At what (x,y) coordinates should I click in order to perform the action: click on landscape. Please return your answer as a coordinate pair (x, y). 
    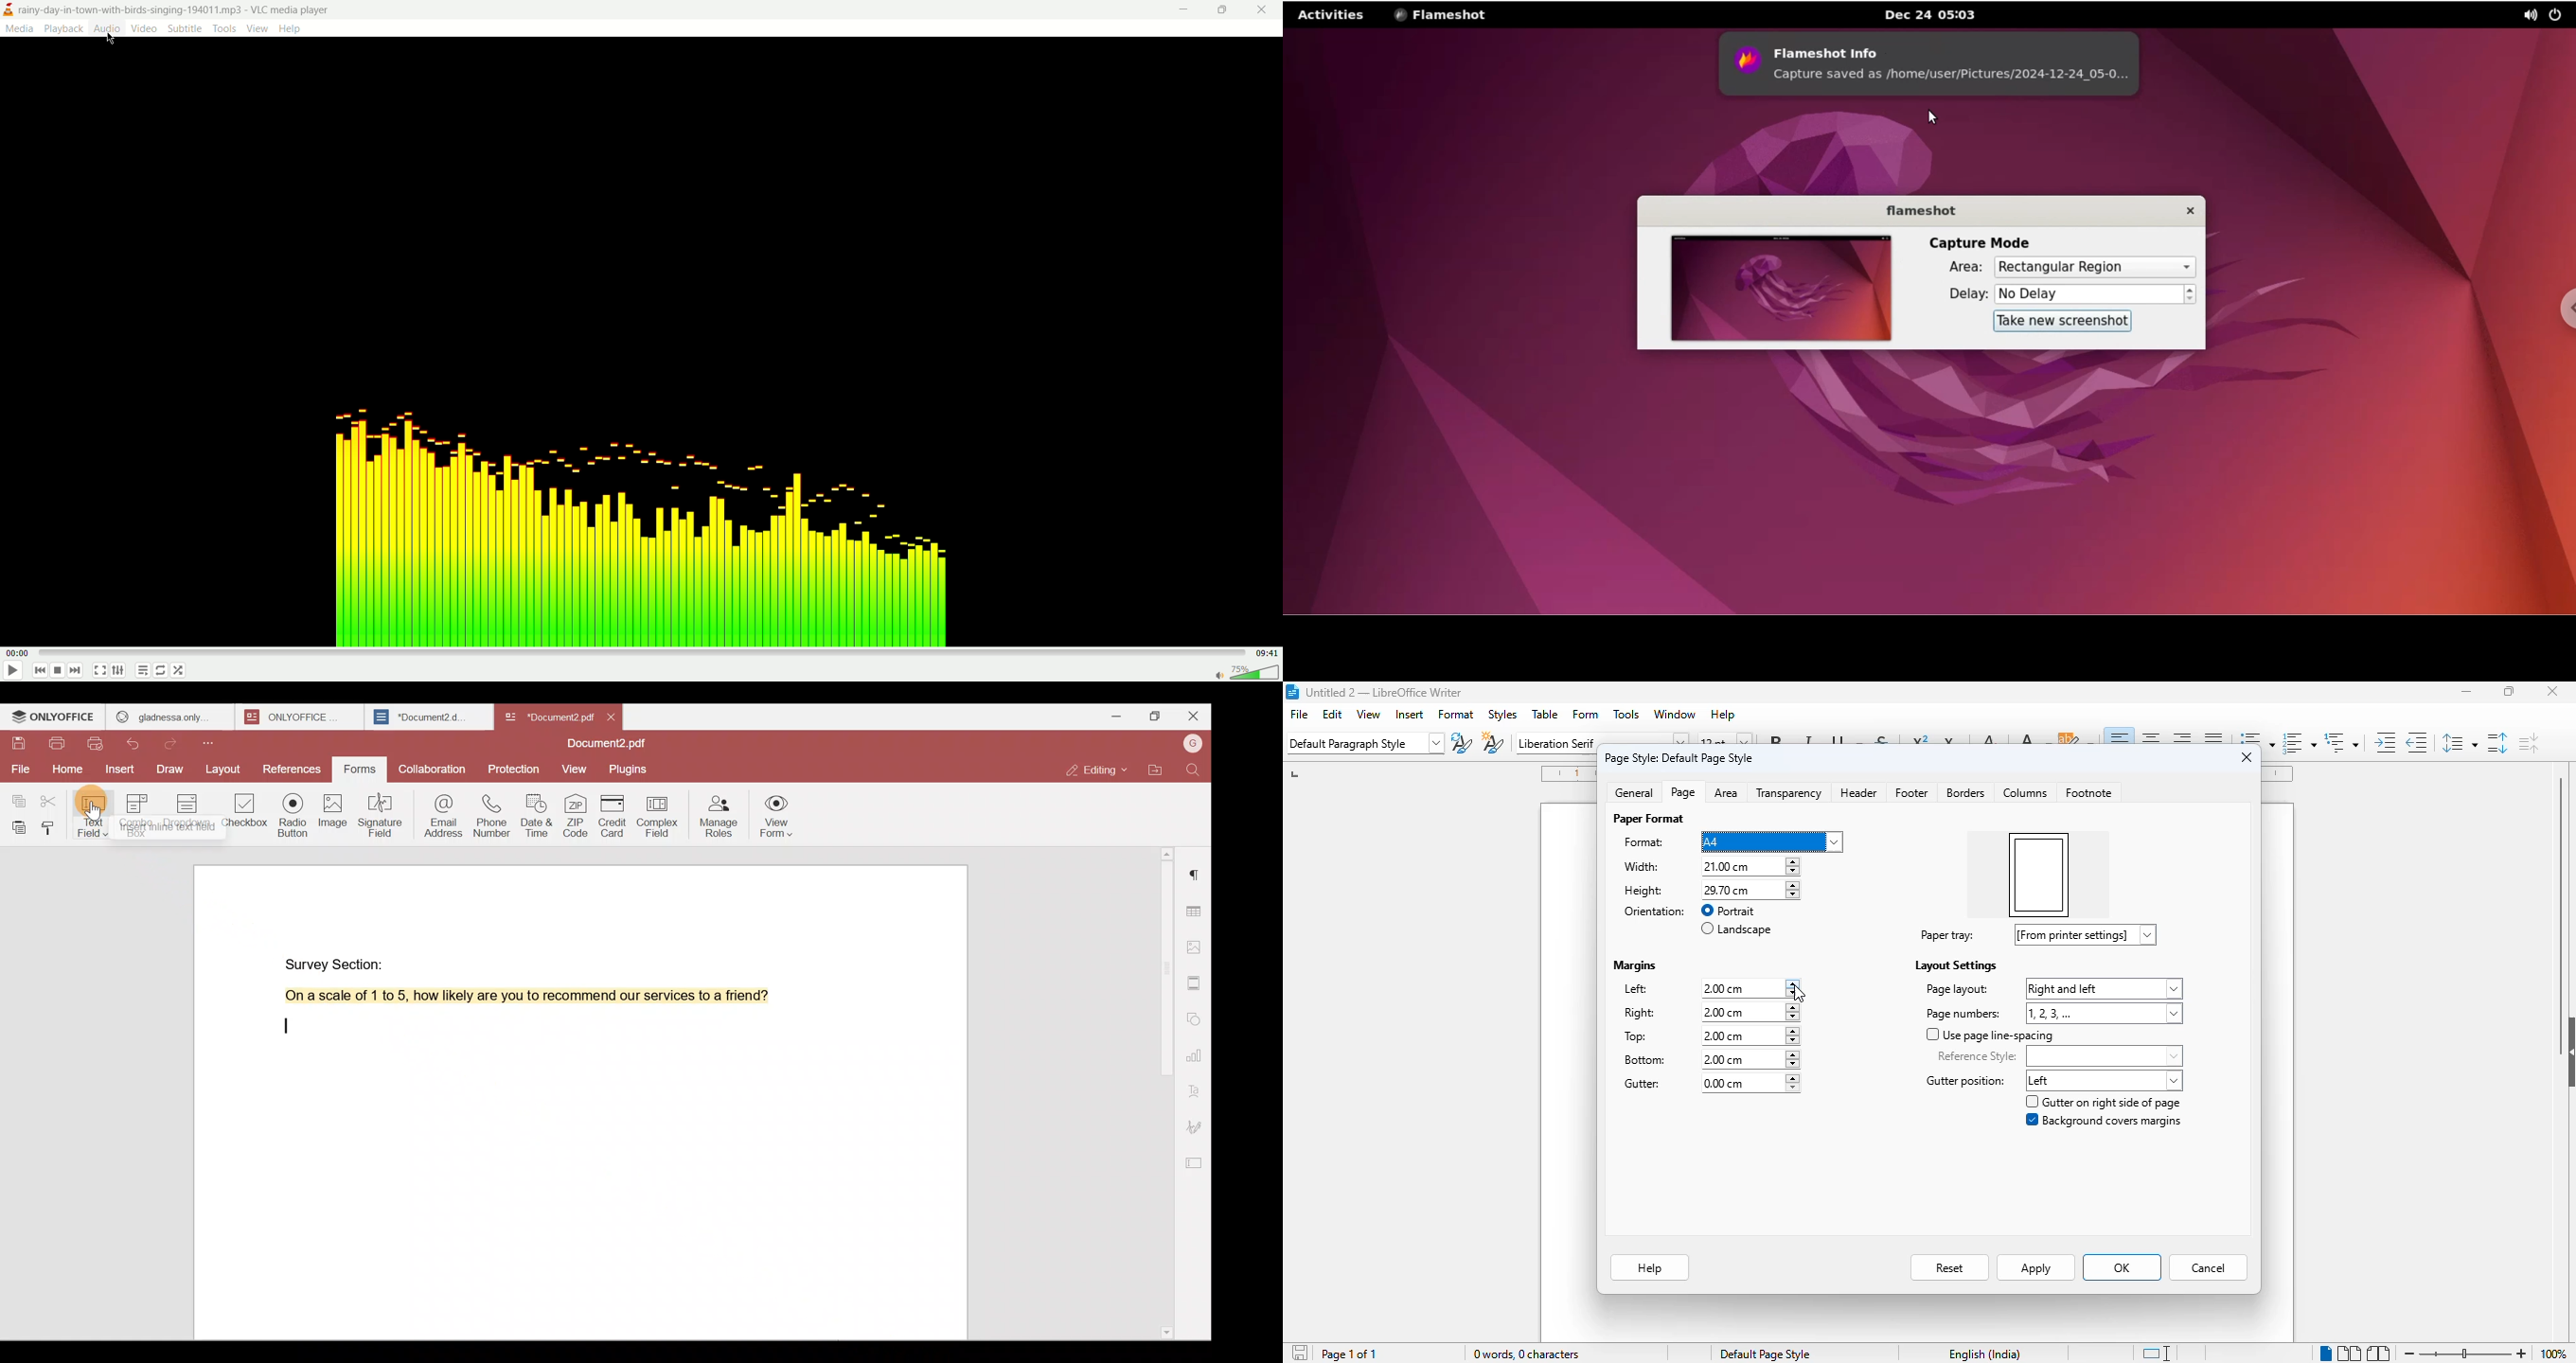
    Looking at the image, I should click on (1737, 929).